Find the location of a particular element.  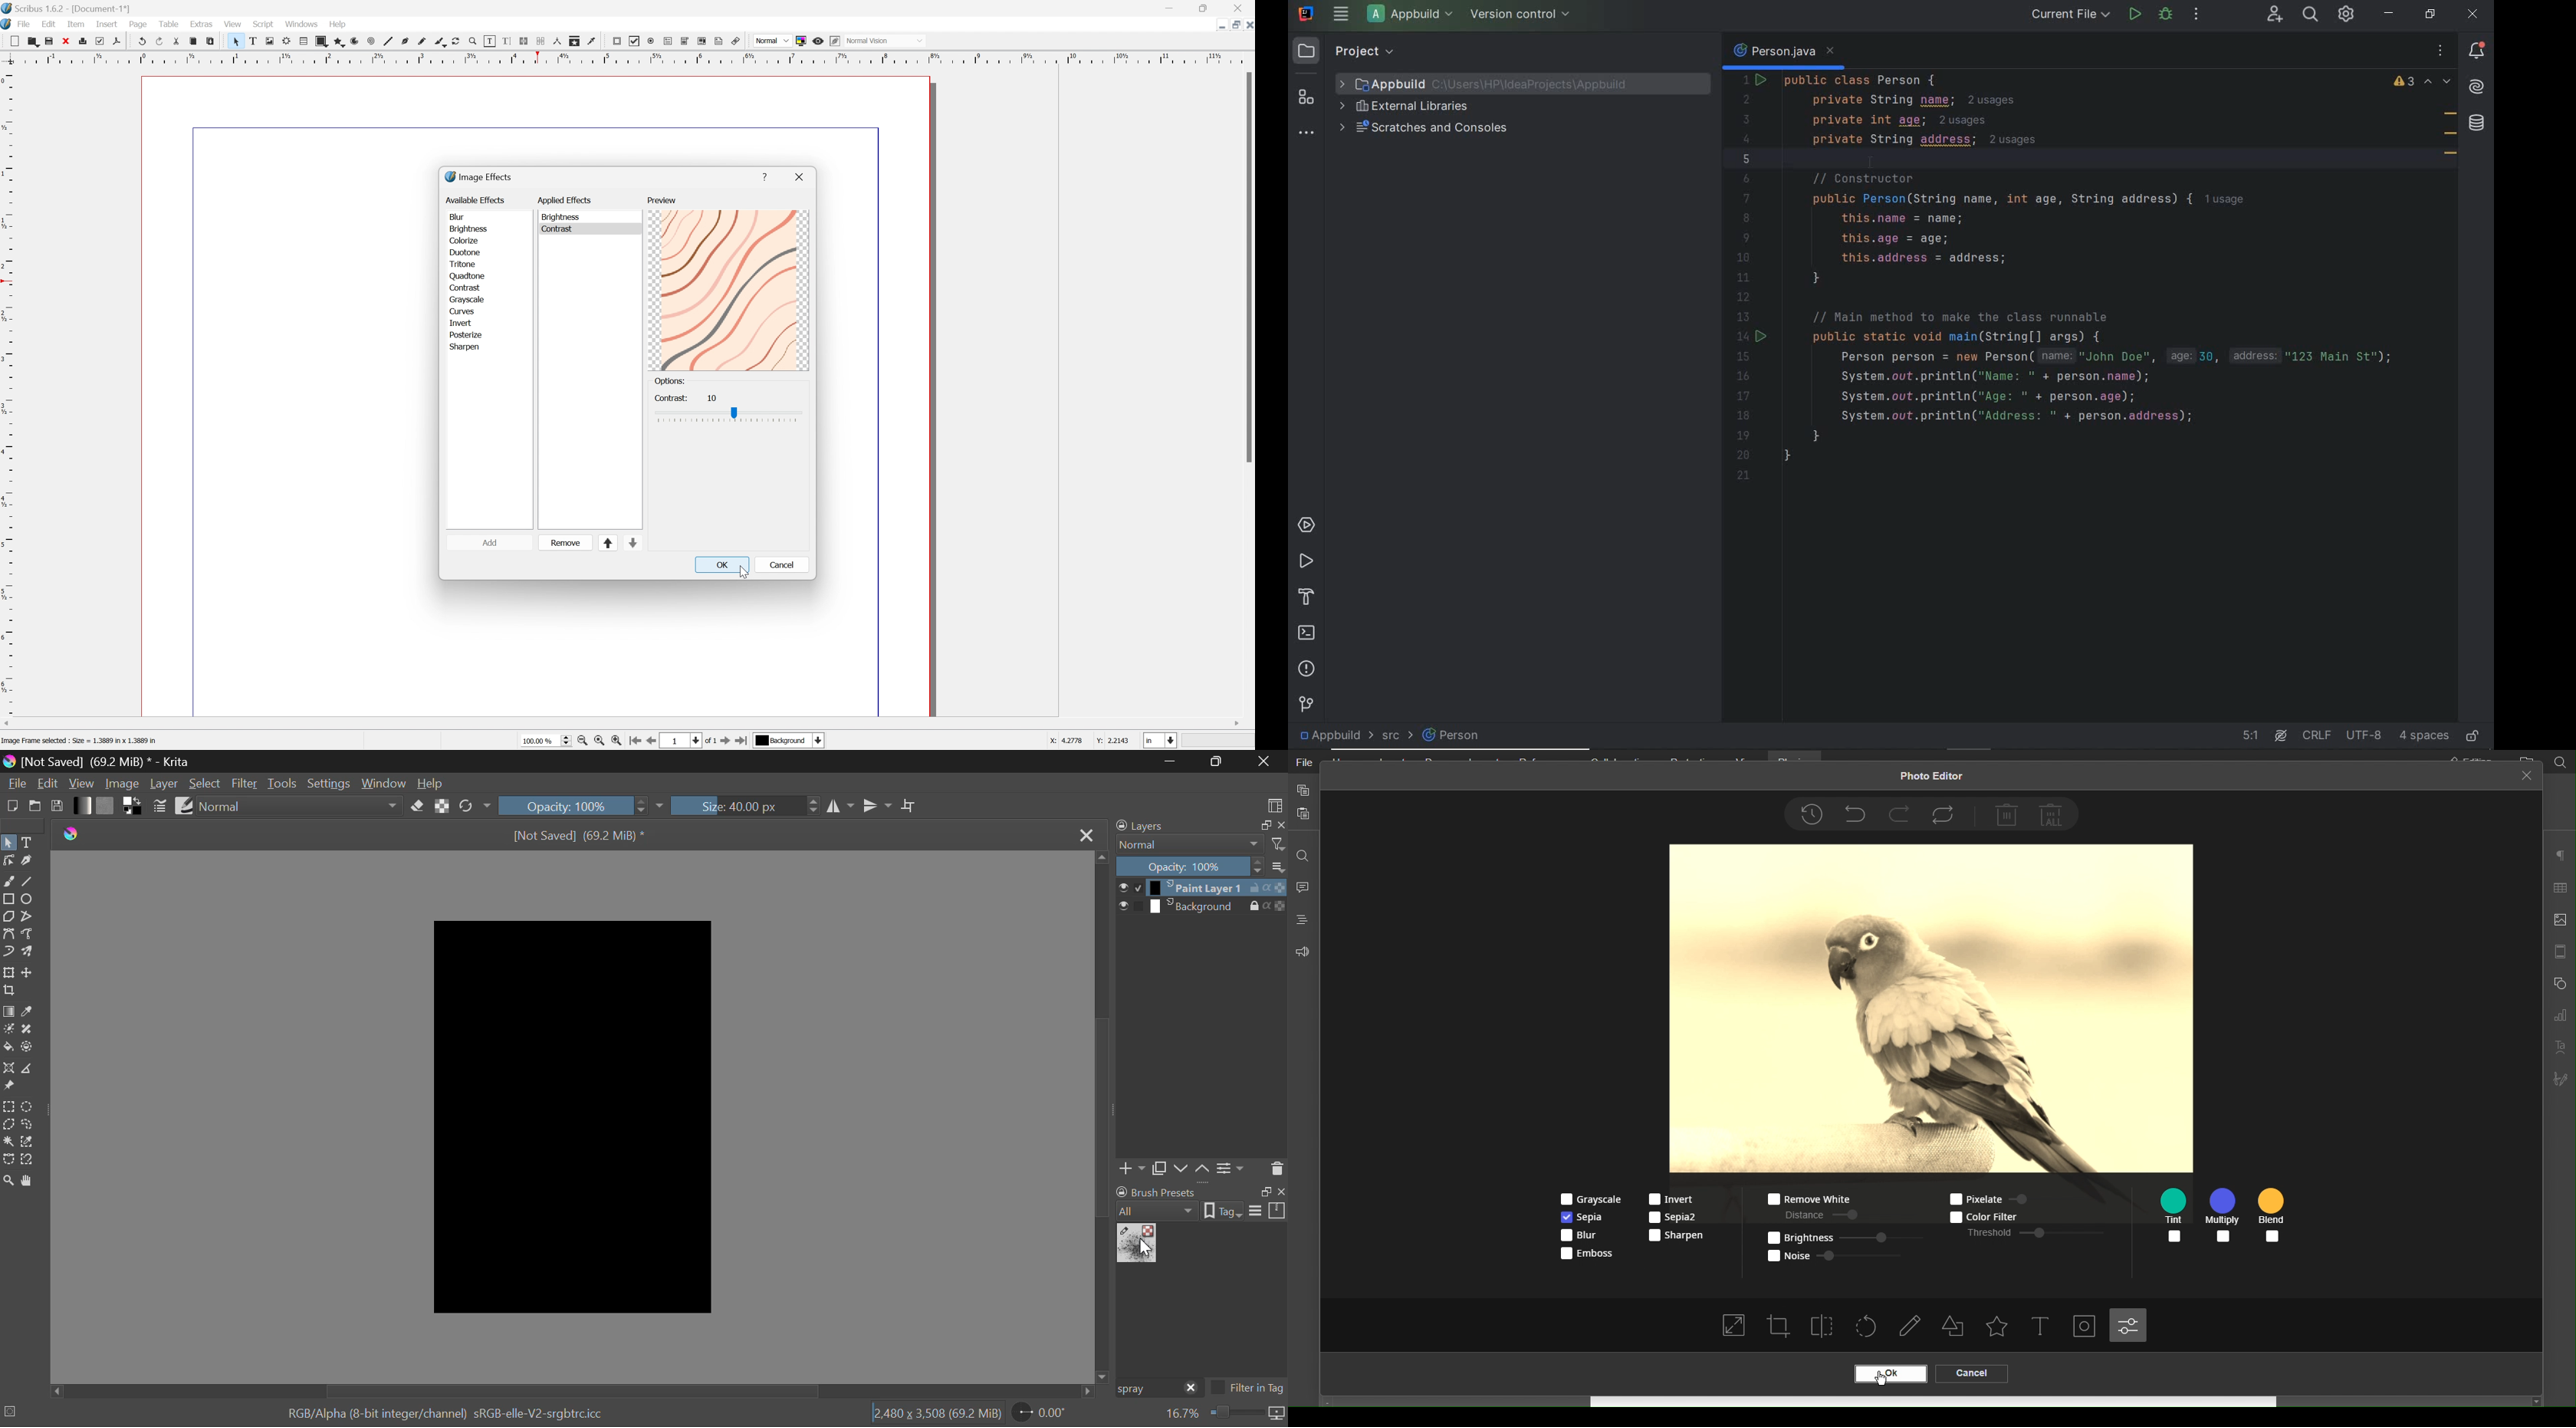

help is located at coordinates (765, 176).